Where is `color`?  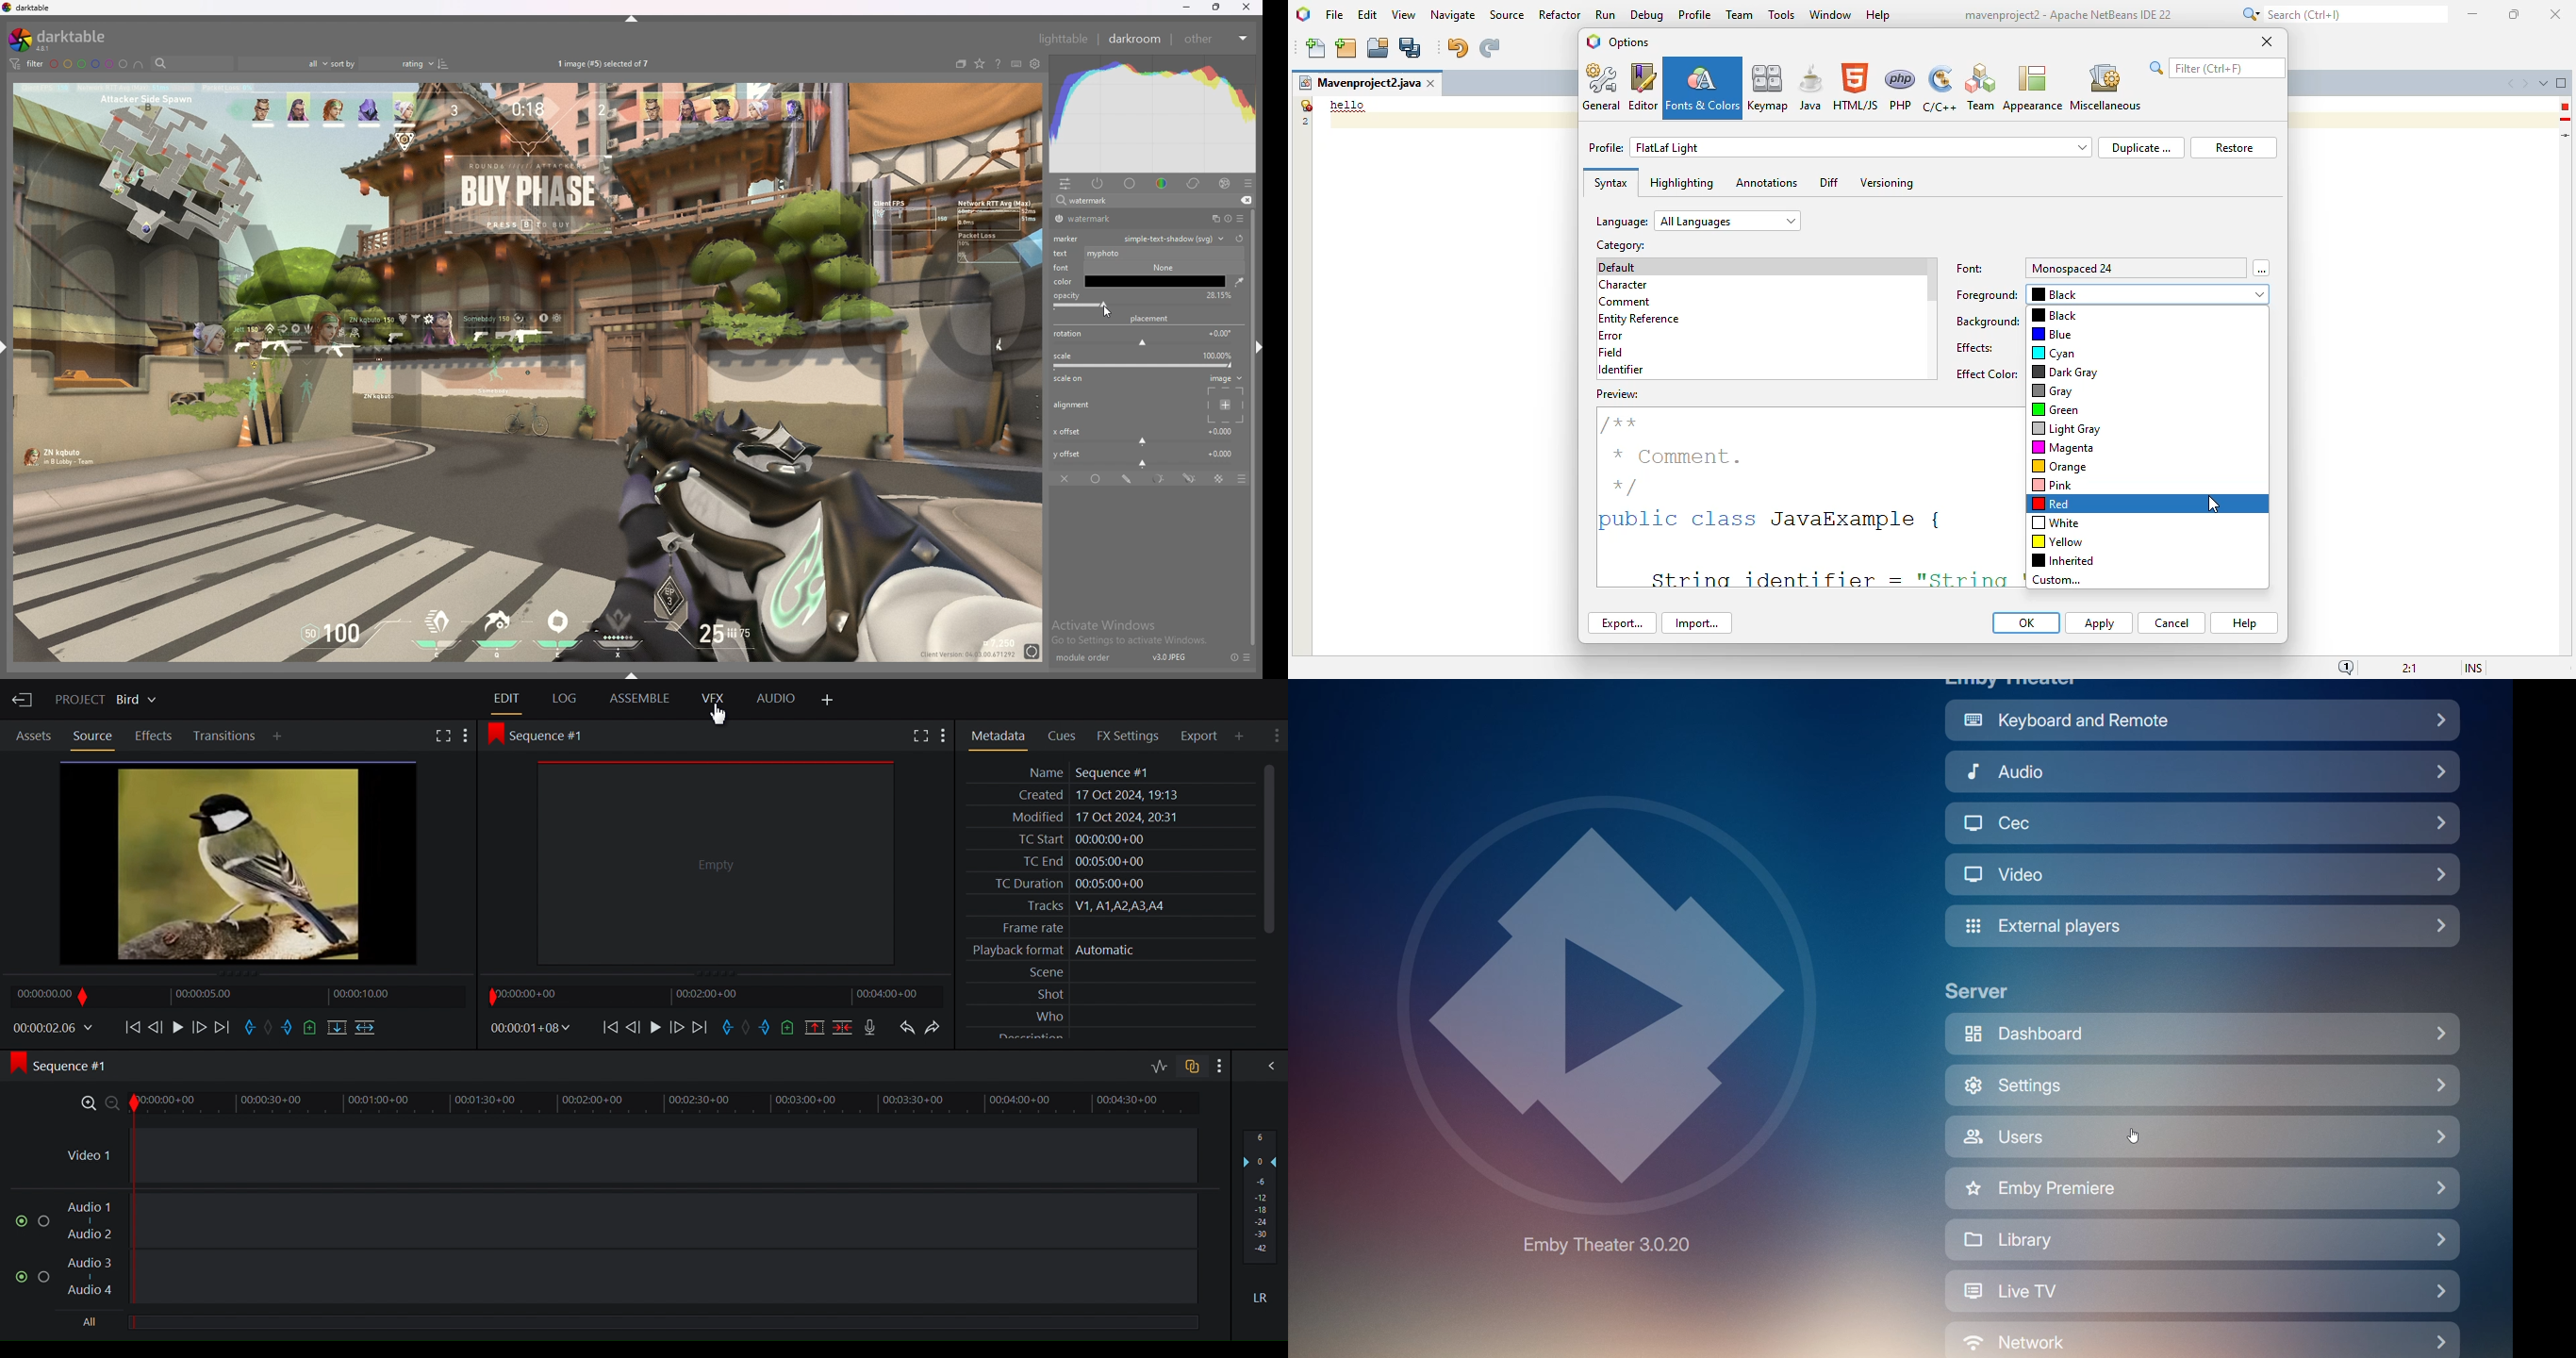
color is located at coordinates (1164, 182).